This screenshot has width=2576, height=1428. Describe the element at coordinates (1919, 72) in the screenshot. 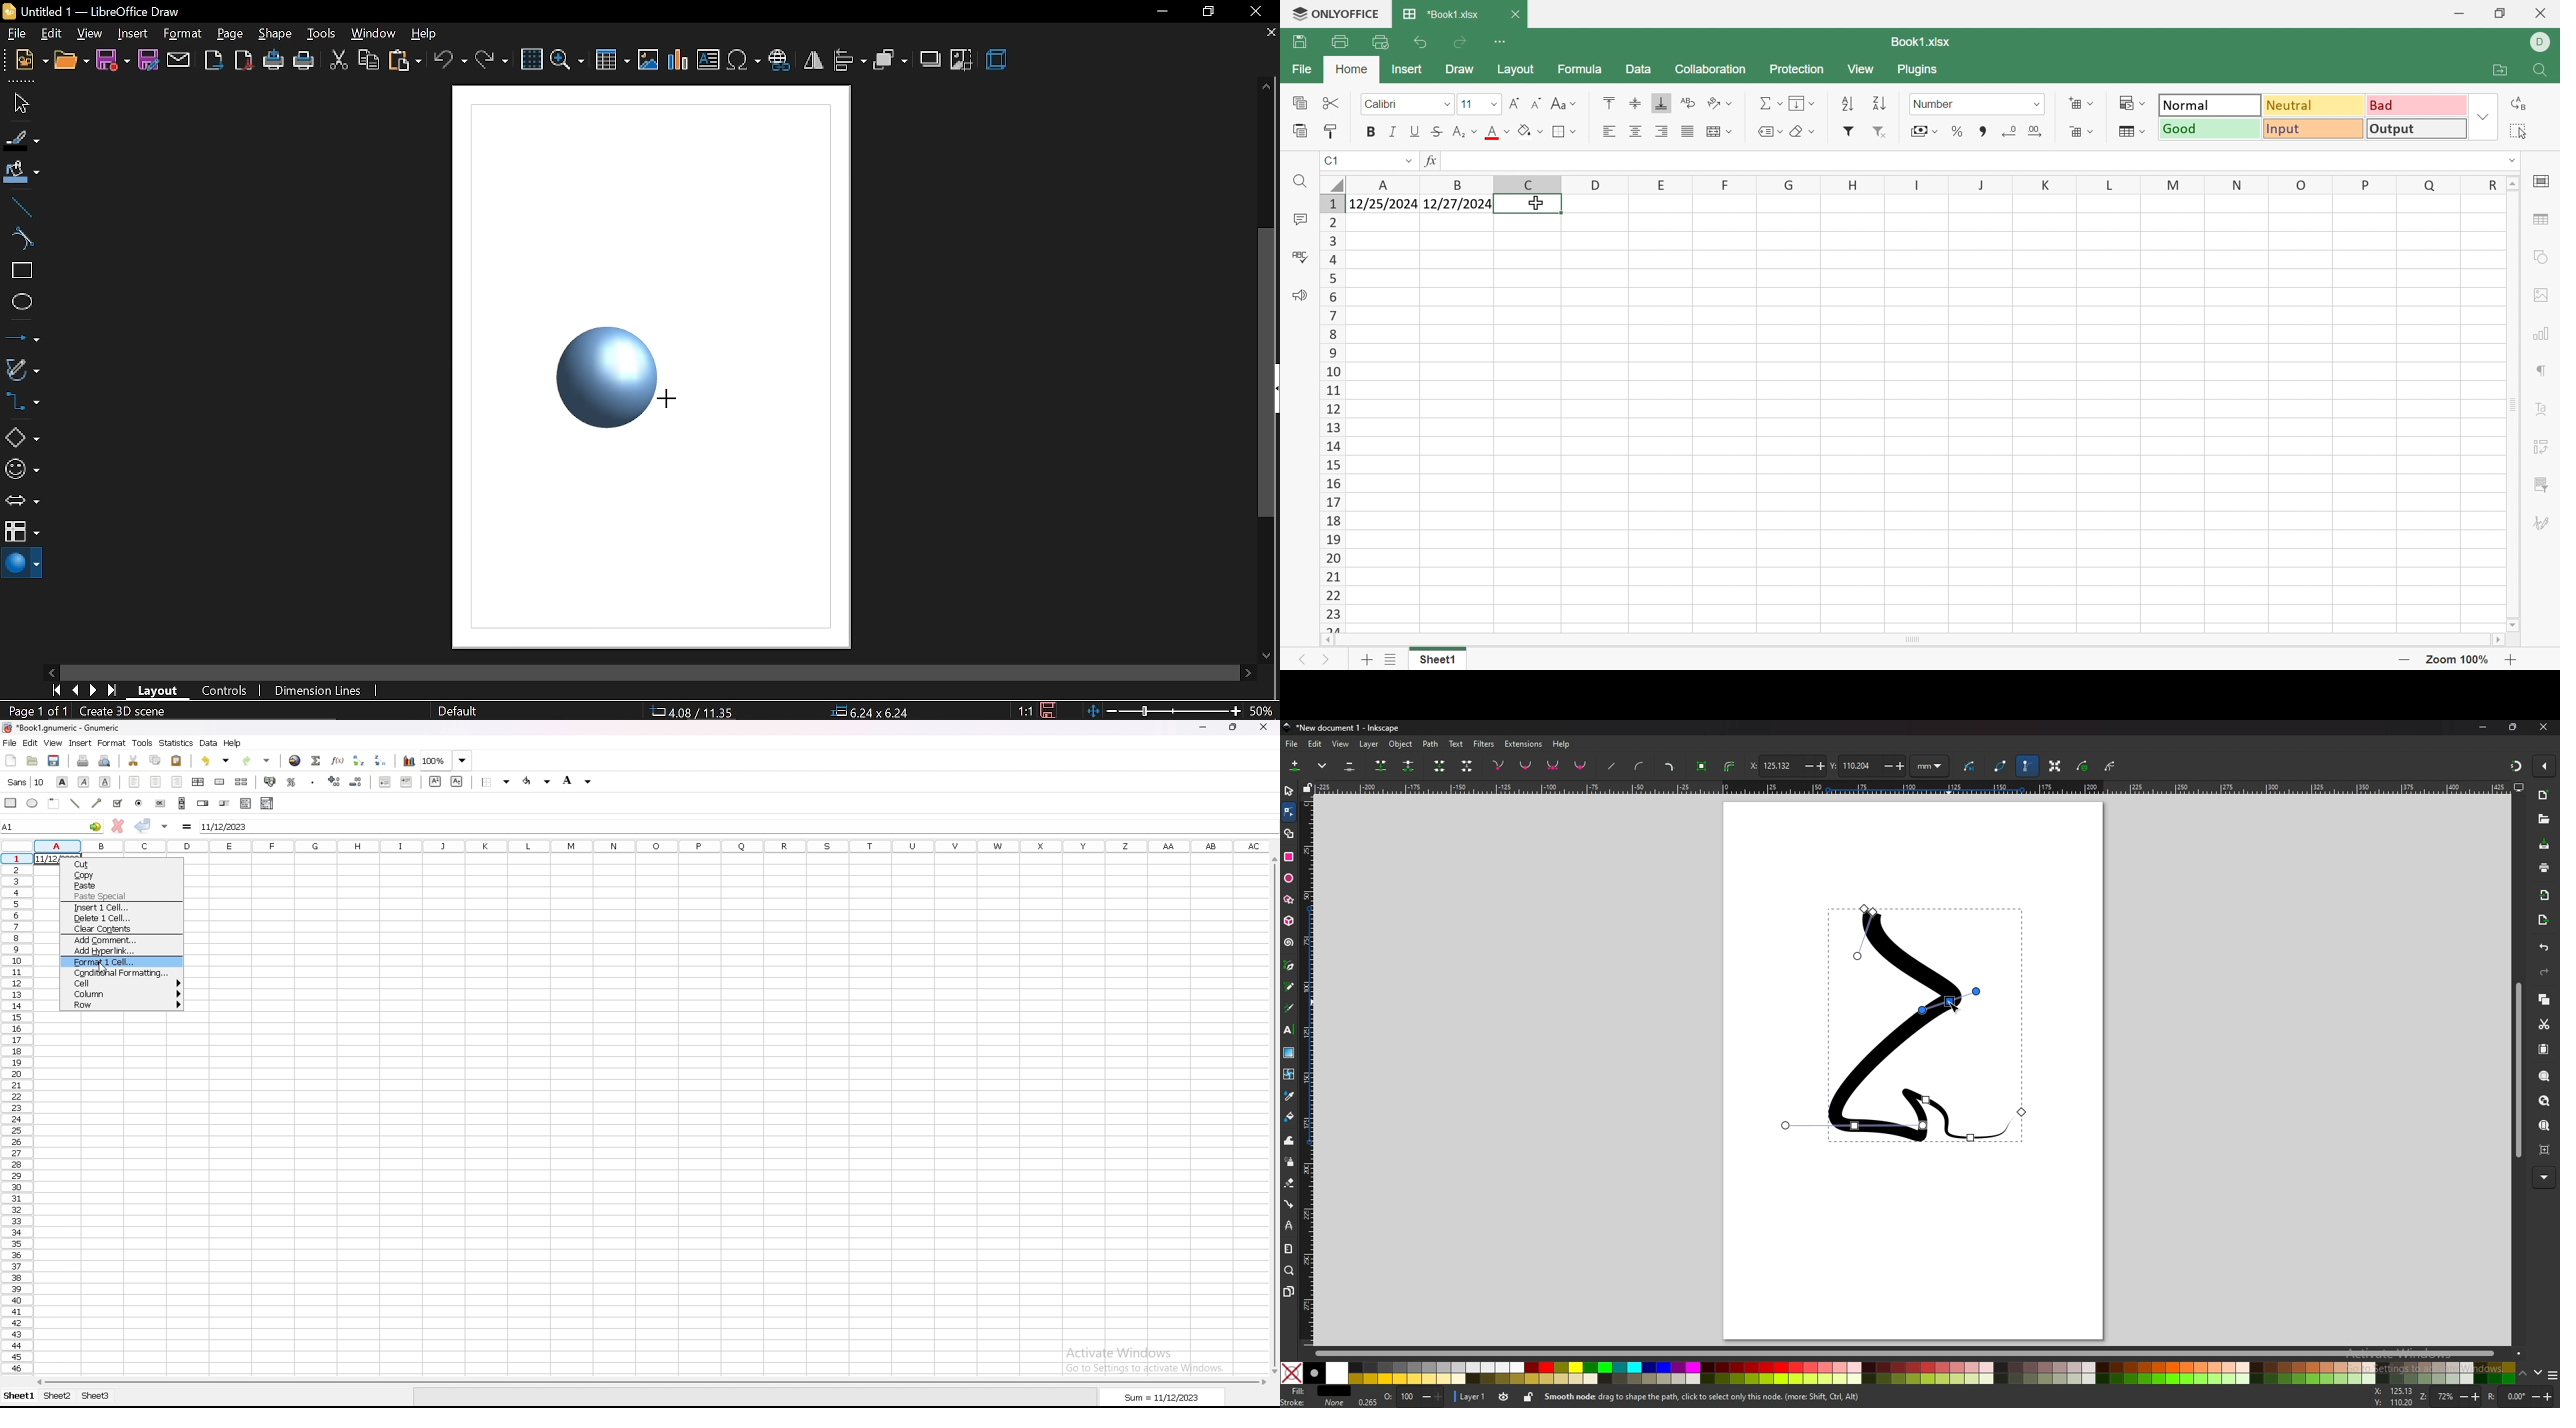

I see `Plugins` at that location.